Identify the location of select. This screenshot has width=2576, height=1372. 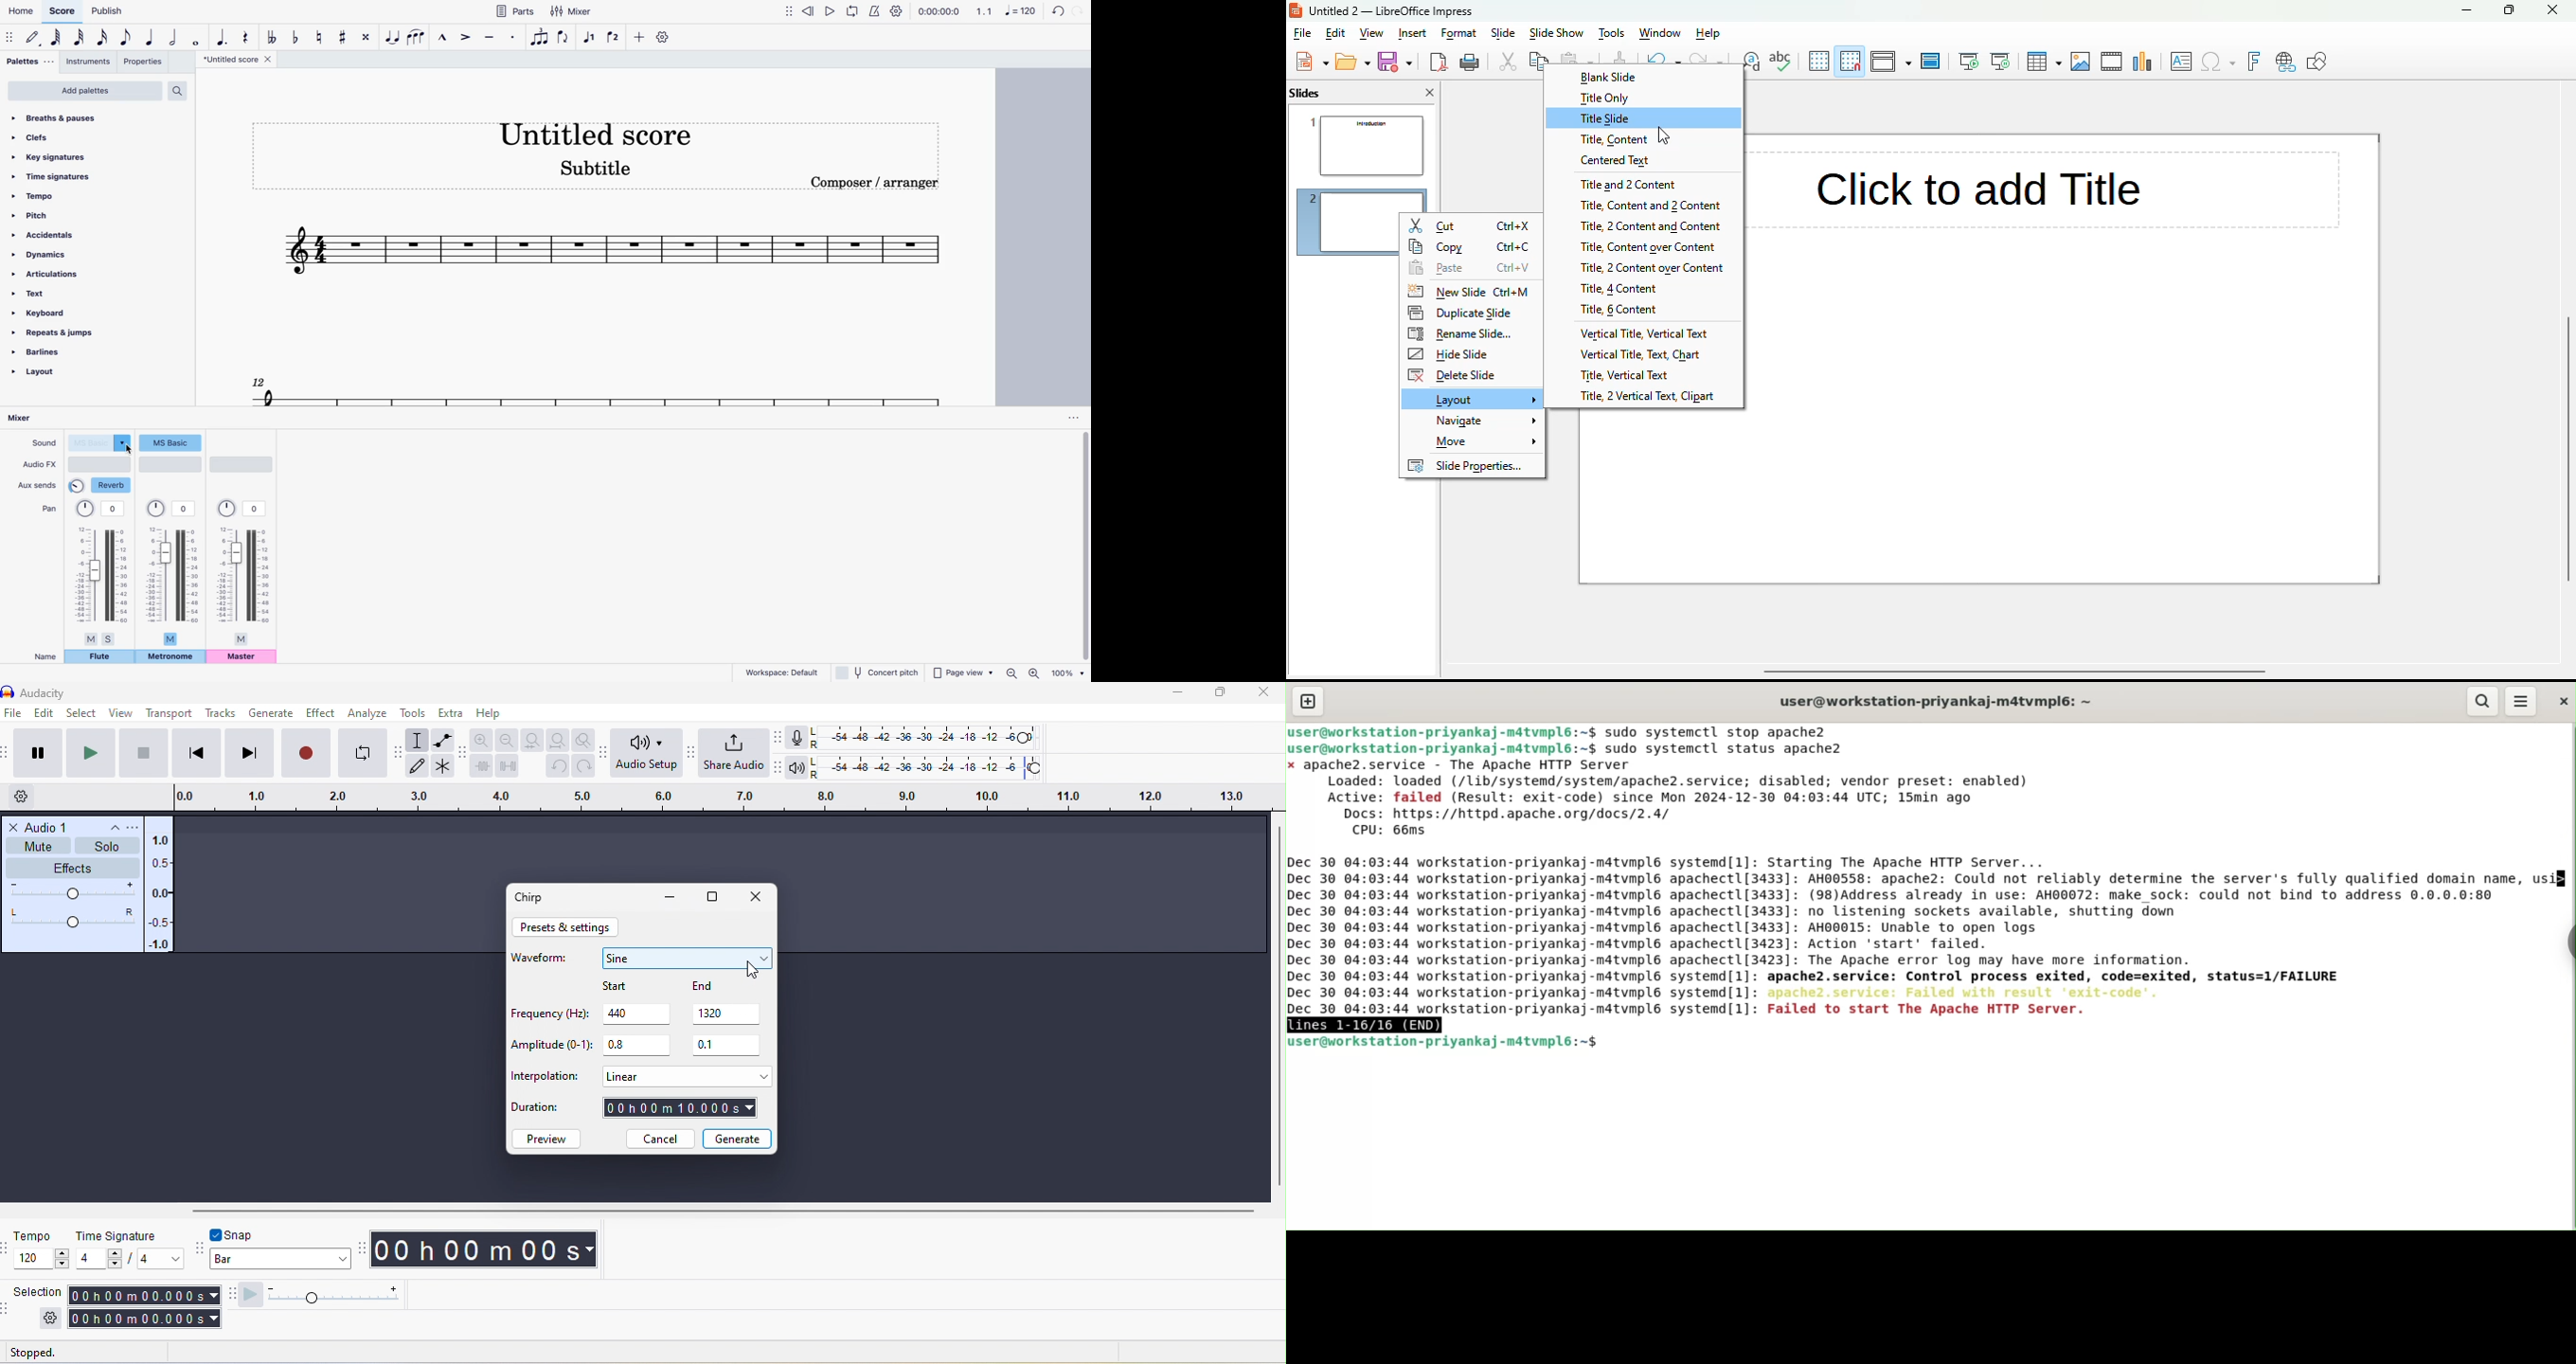
(81, 714).